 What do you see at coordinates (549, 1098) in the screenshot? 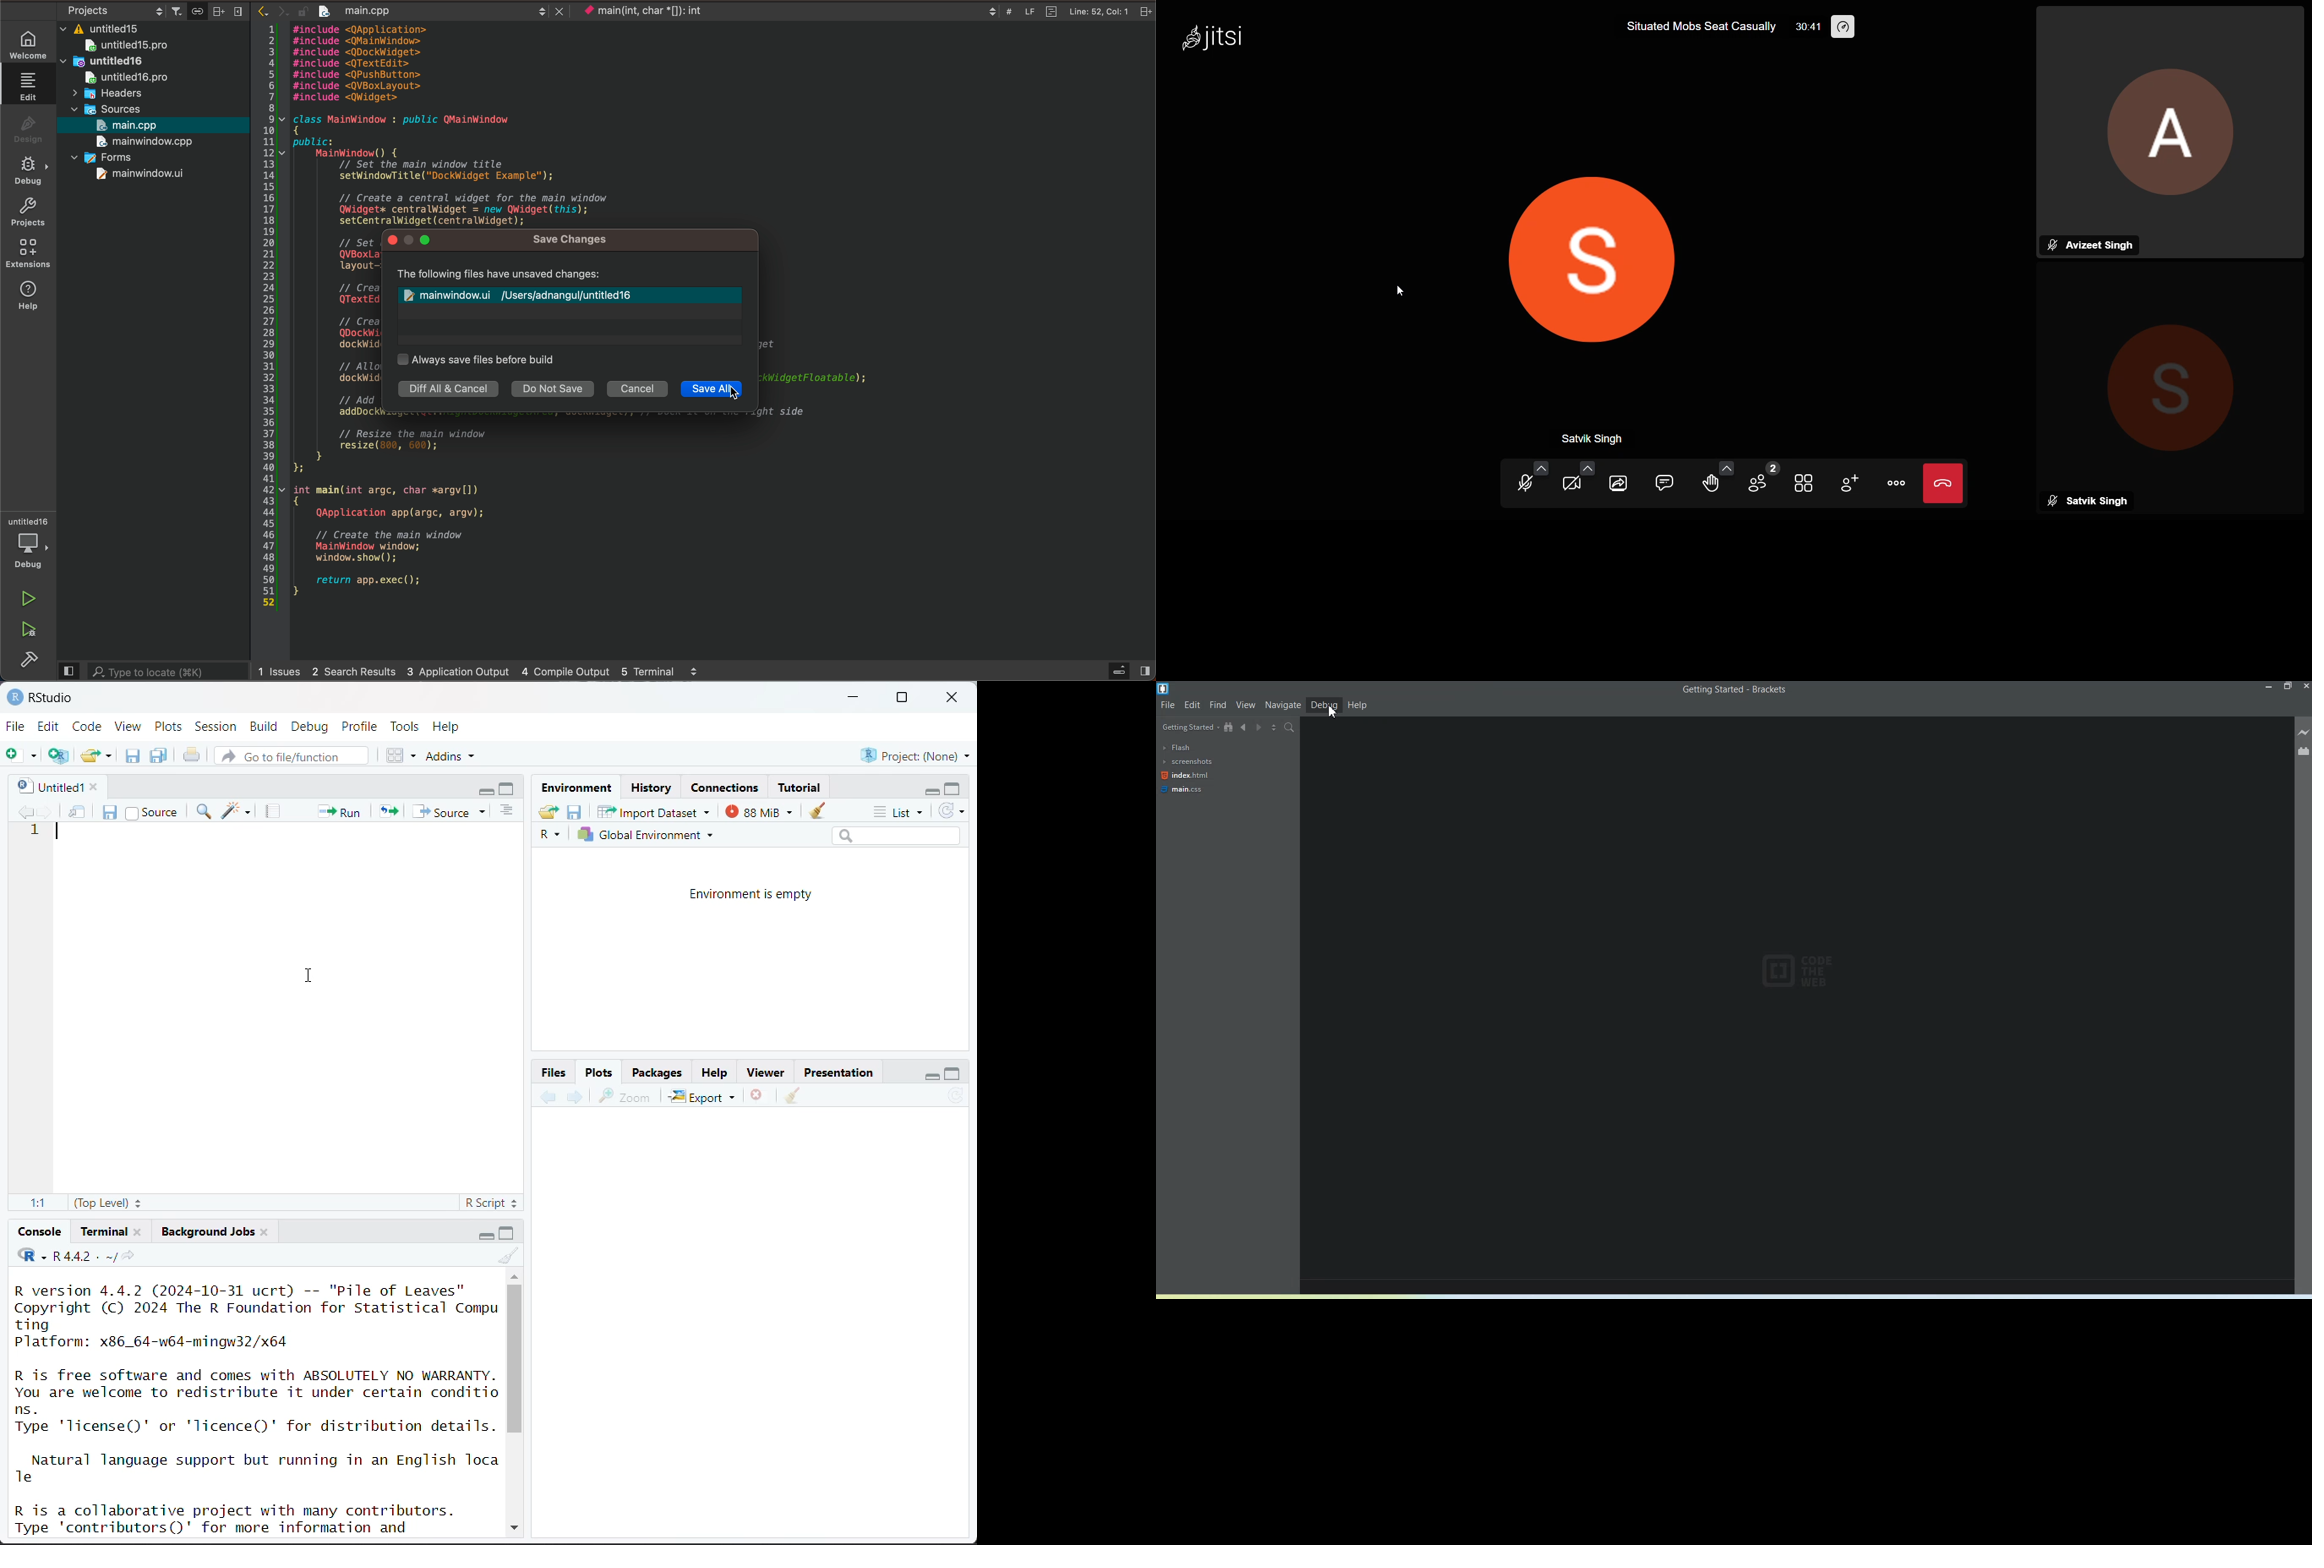
I see `previous plot` at bounding box center [549, 1098].